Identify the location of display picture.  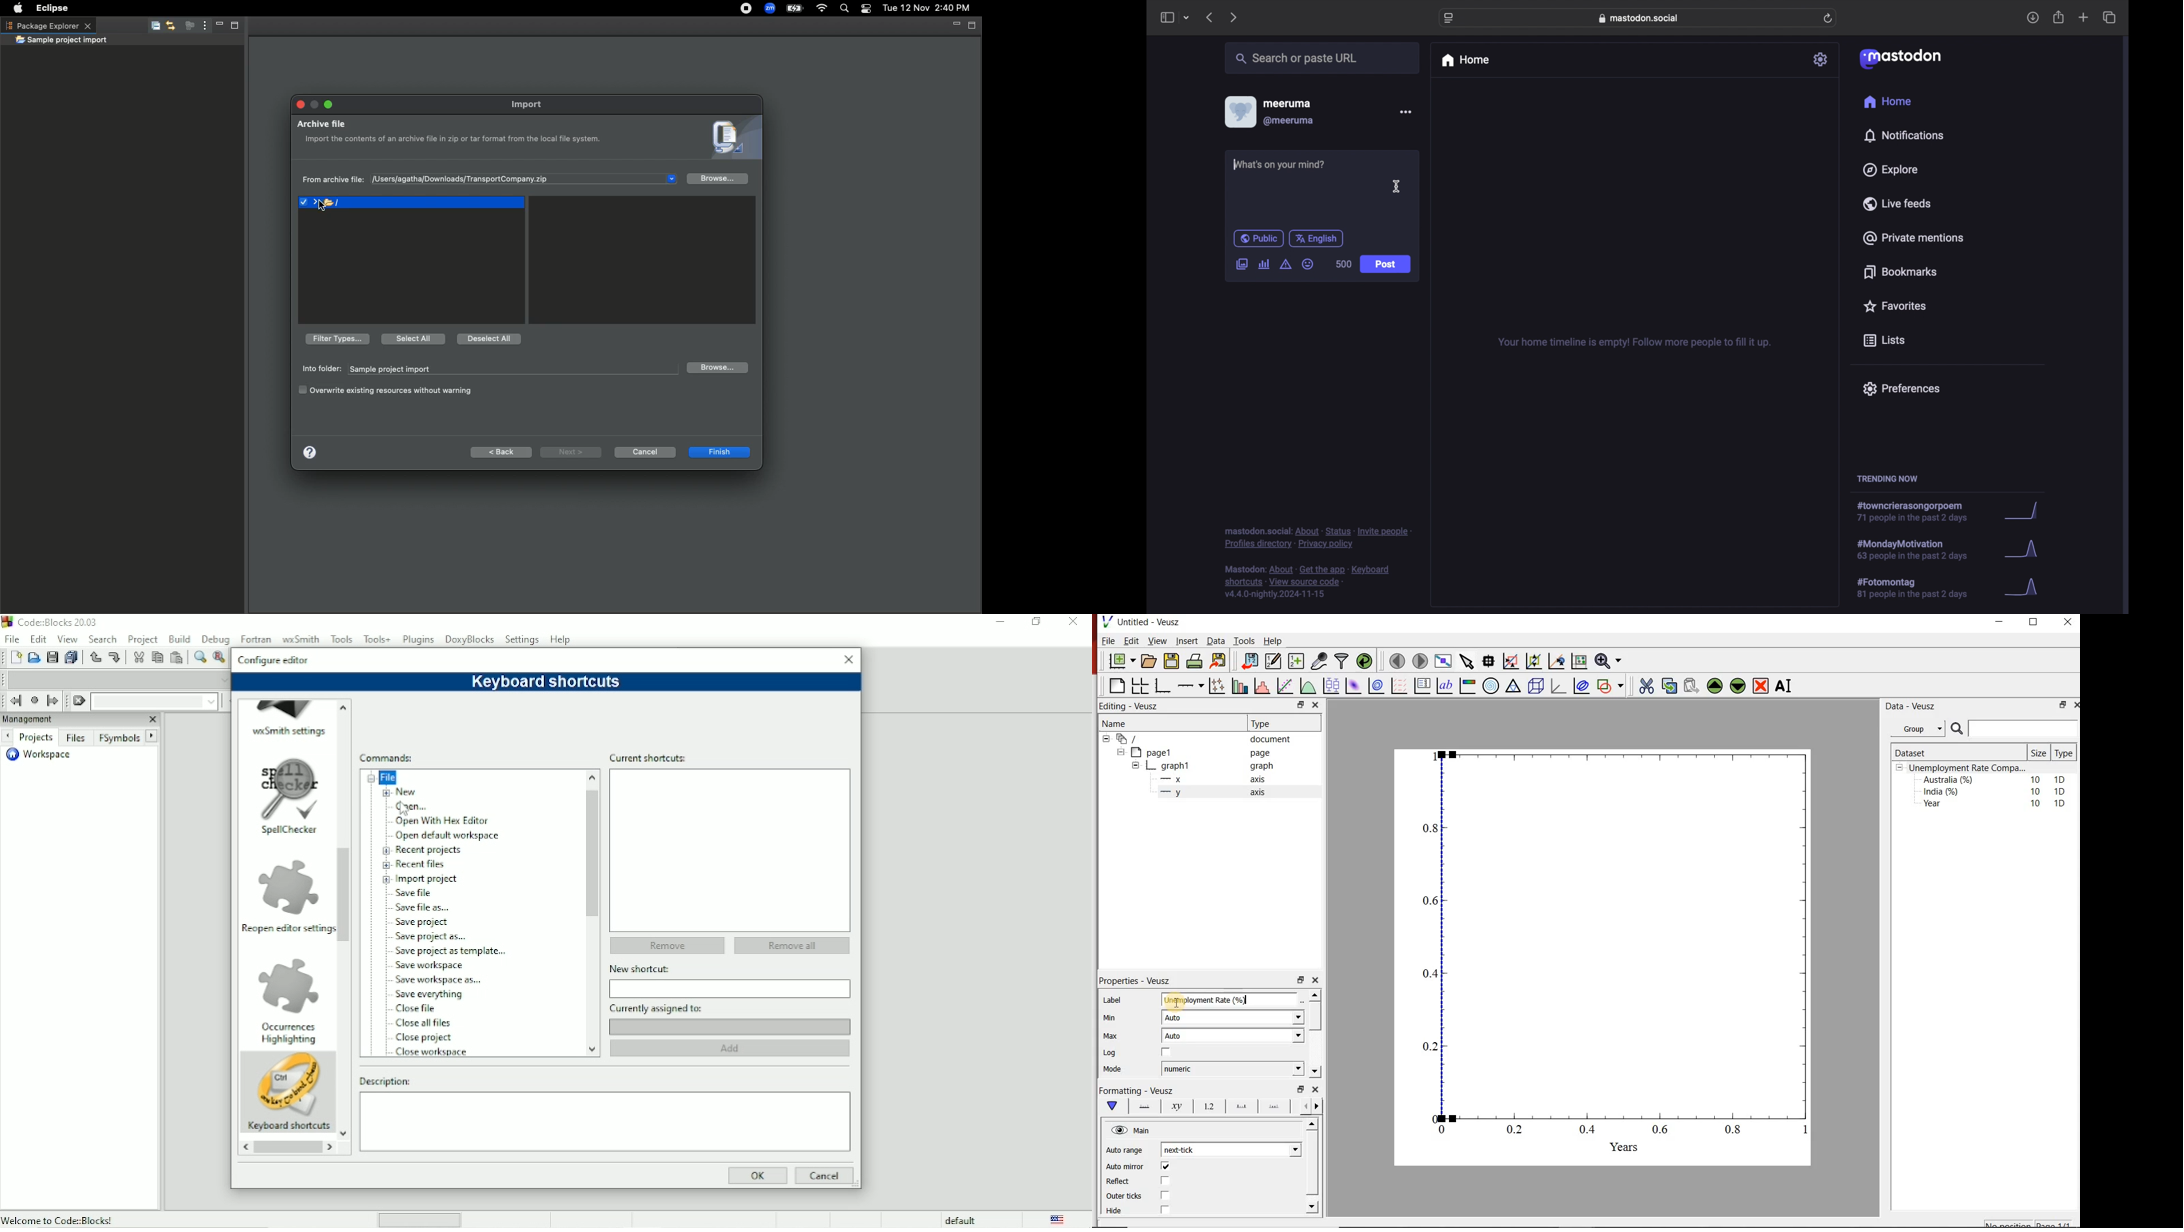
(1239, 112).